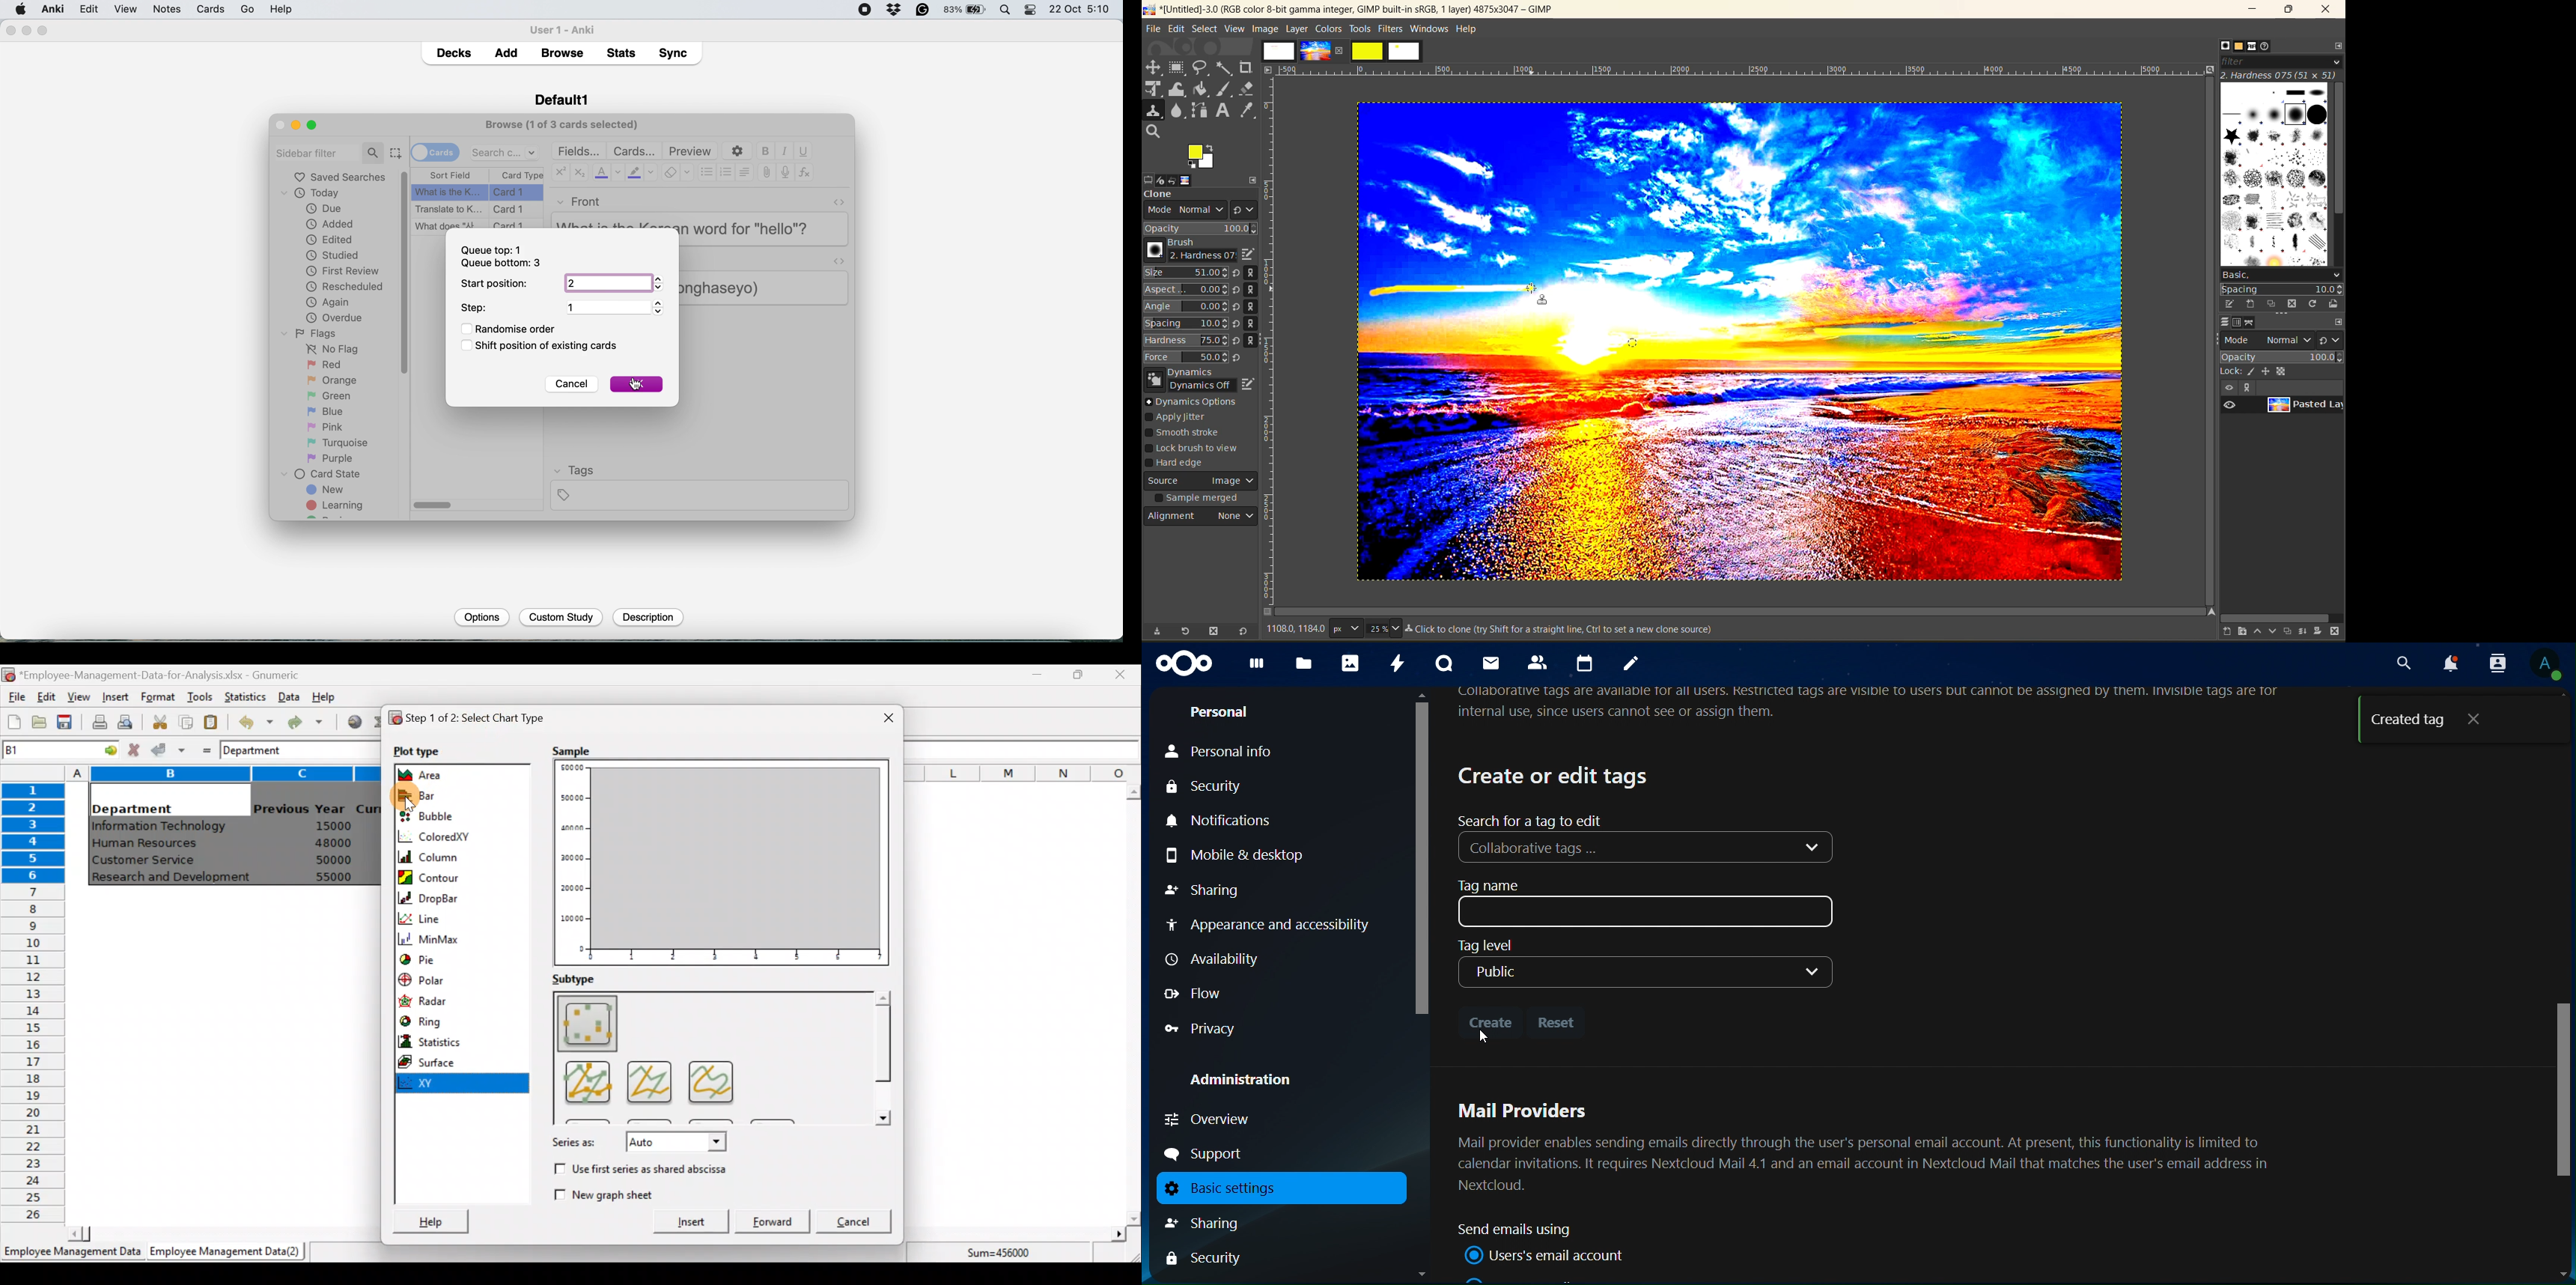 The height and width of the screenshot is (1288, 2576). I want to click on switch to another group, so click(2332, 339).